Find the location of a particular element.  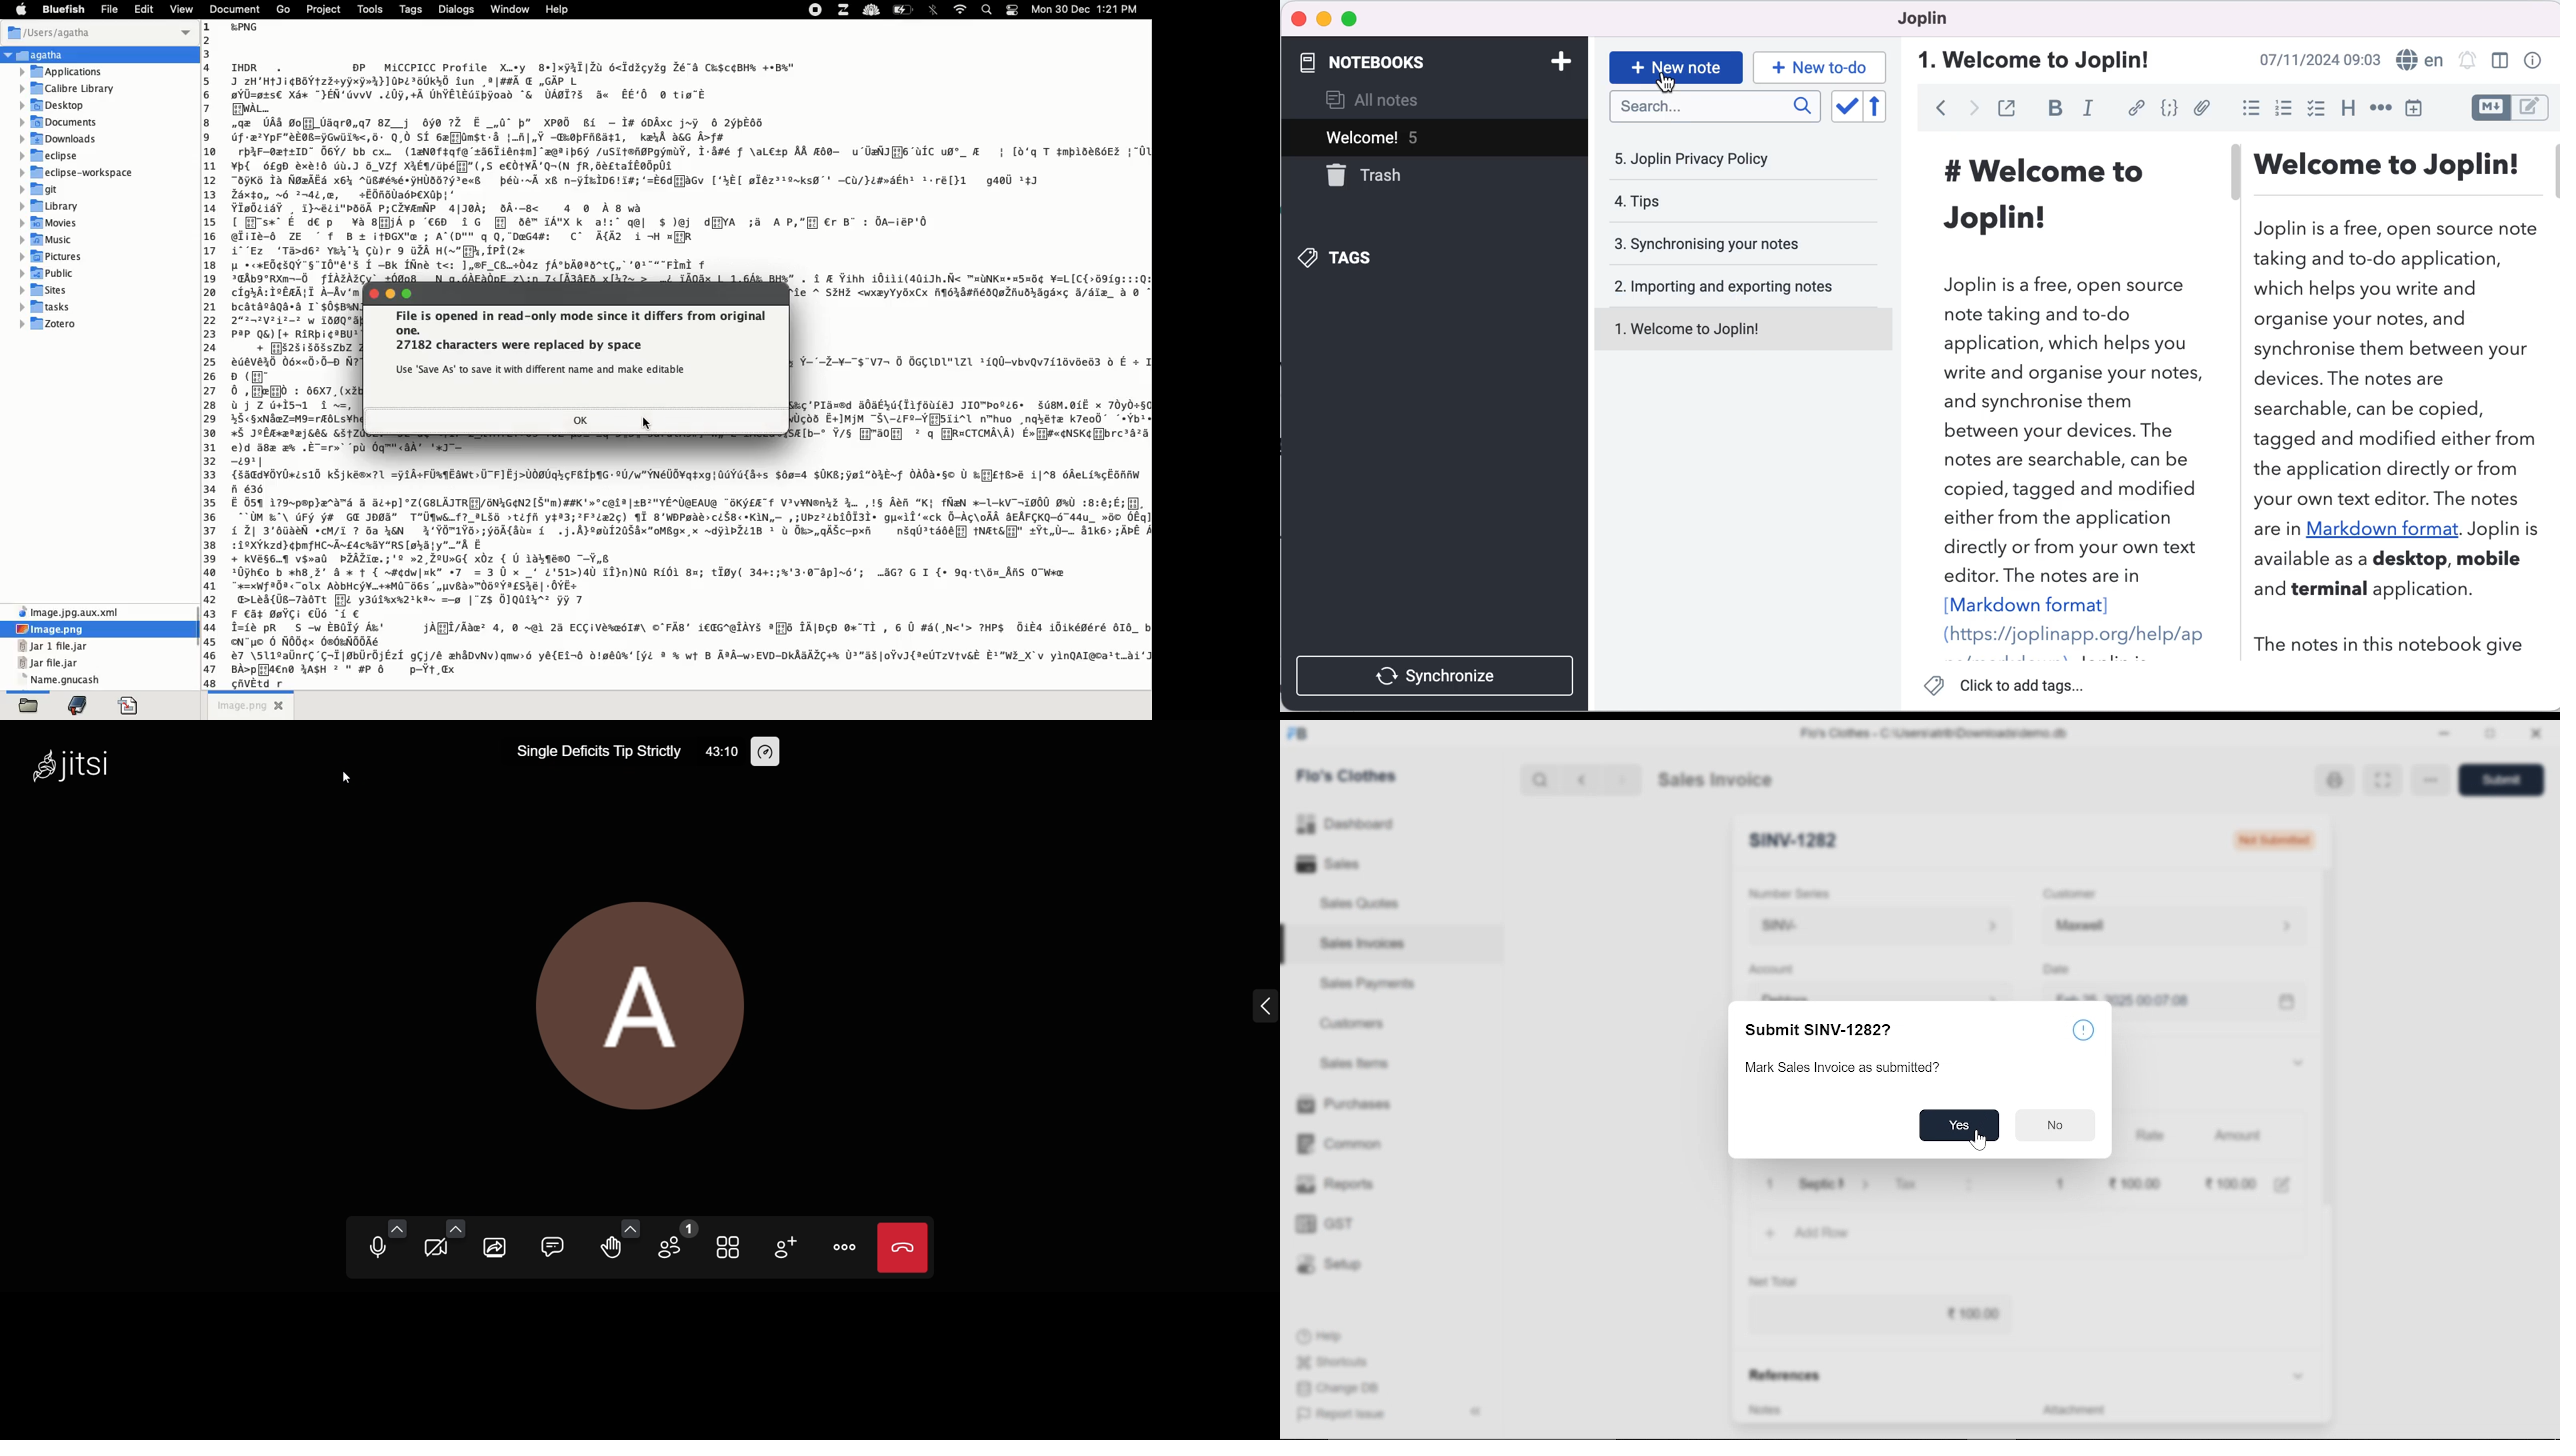

welcome to joplin is located at coordinates (2046, 58).